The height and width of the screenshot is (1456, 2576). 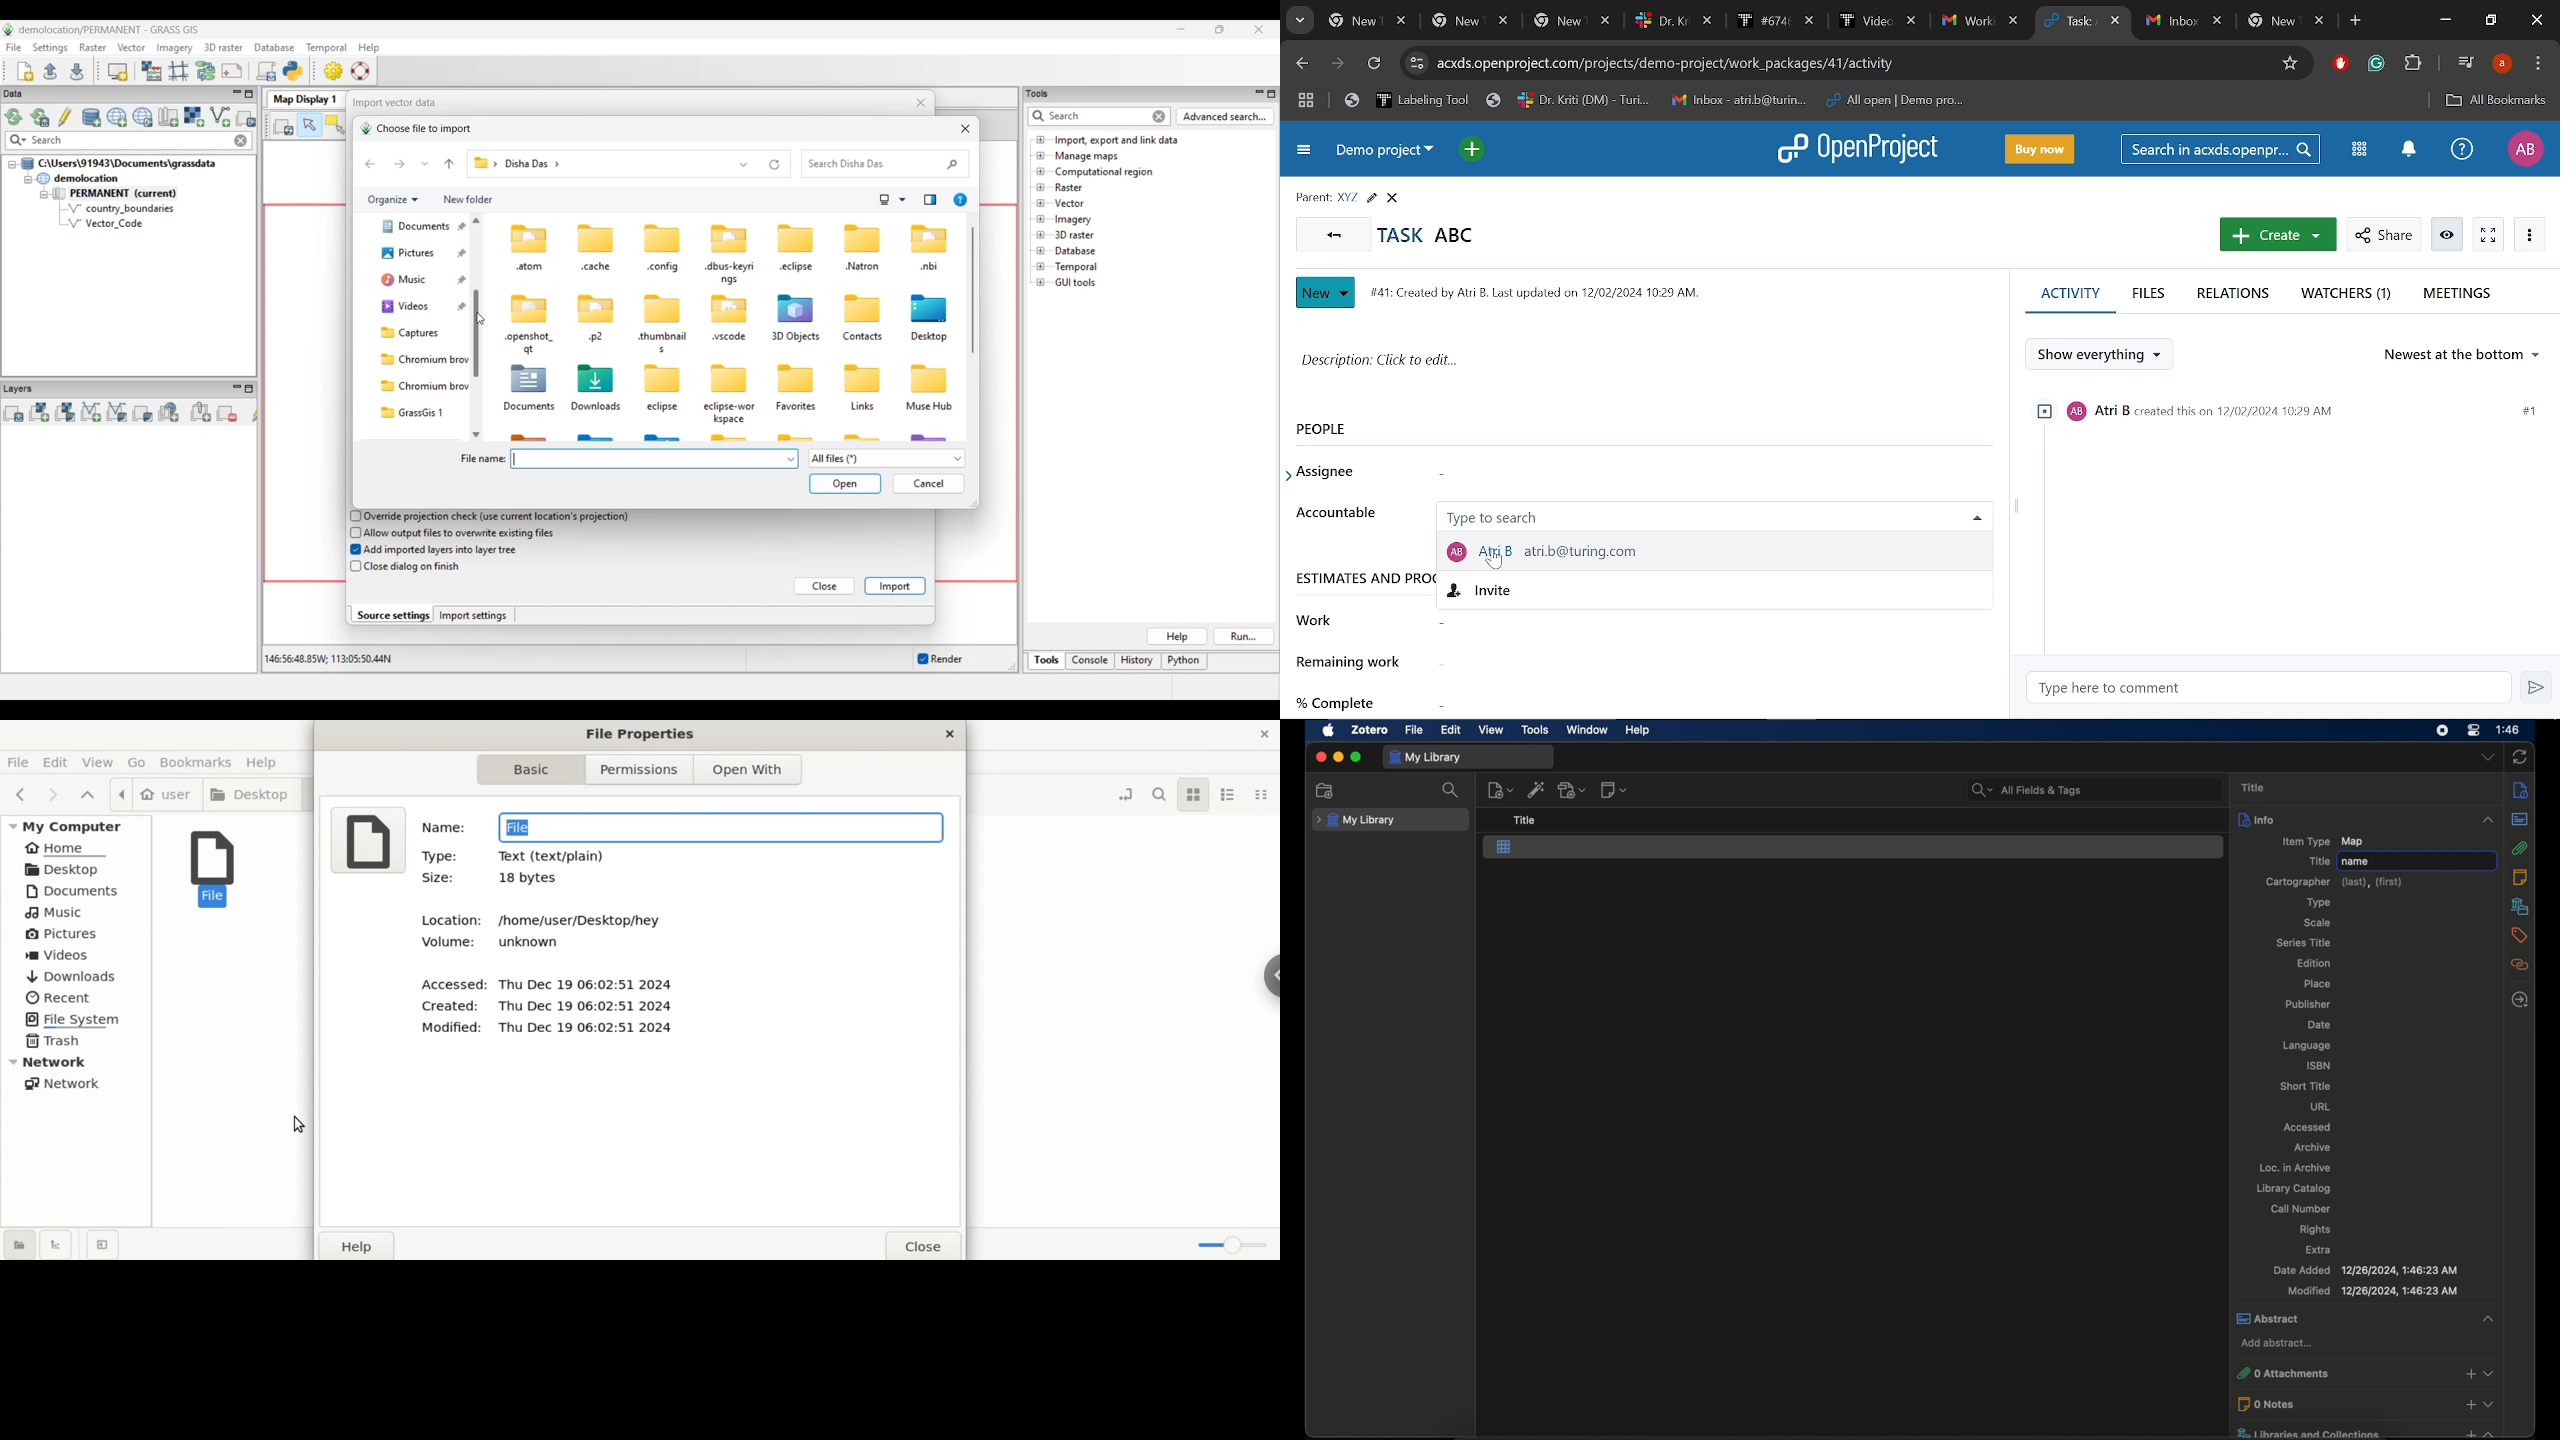 I want to click on screen recorder, so click(x=2443, y=731).